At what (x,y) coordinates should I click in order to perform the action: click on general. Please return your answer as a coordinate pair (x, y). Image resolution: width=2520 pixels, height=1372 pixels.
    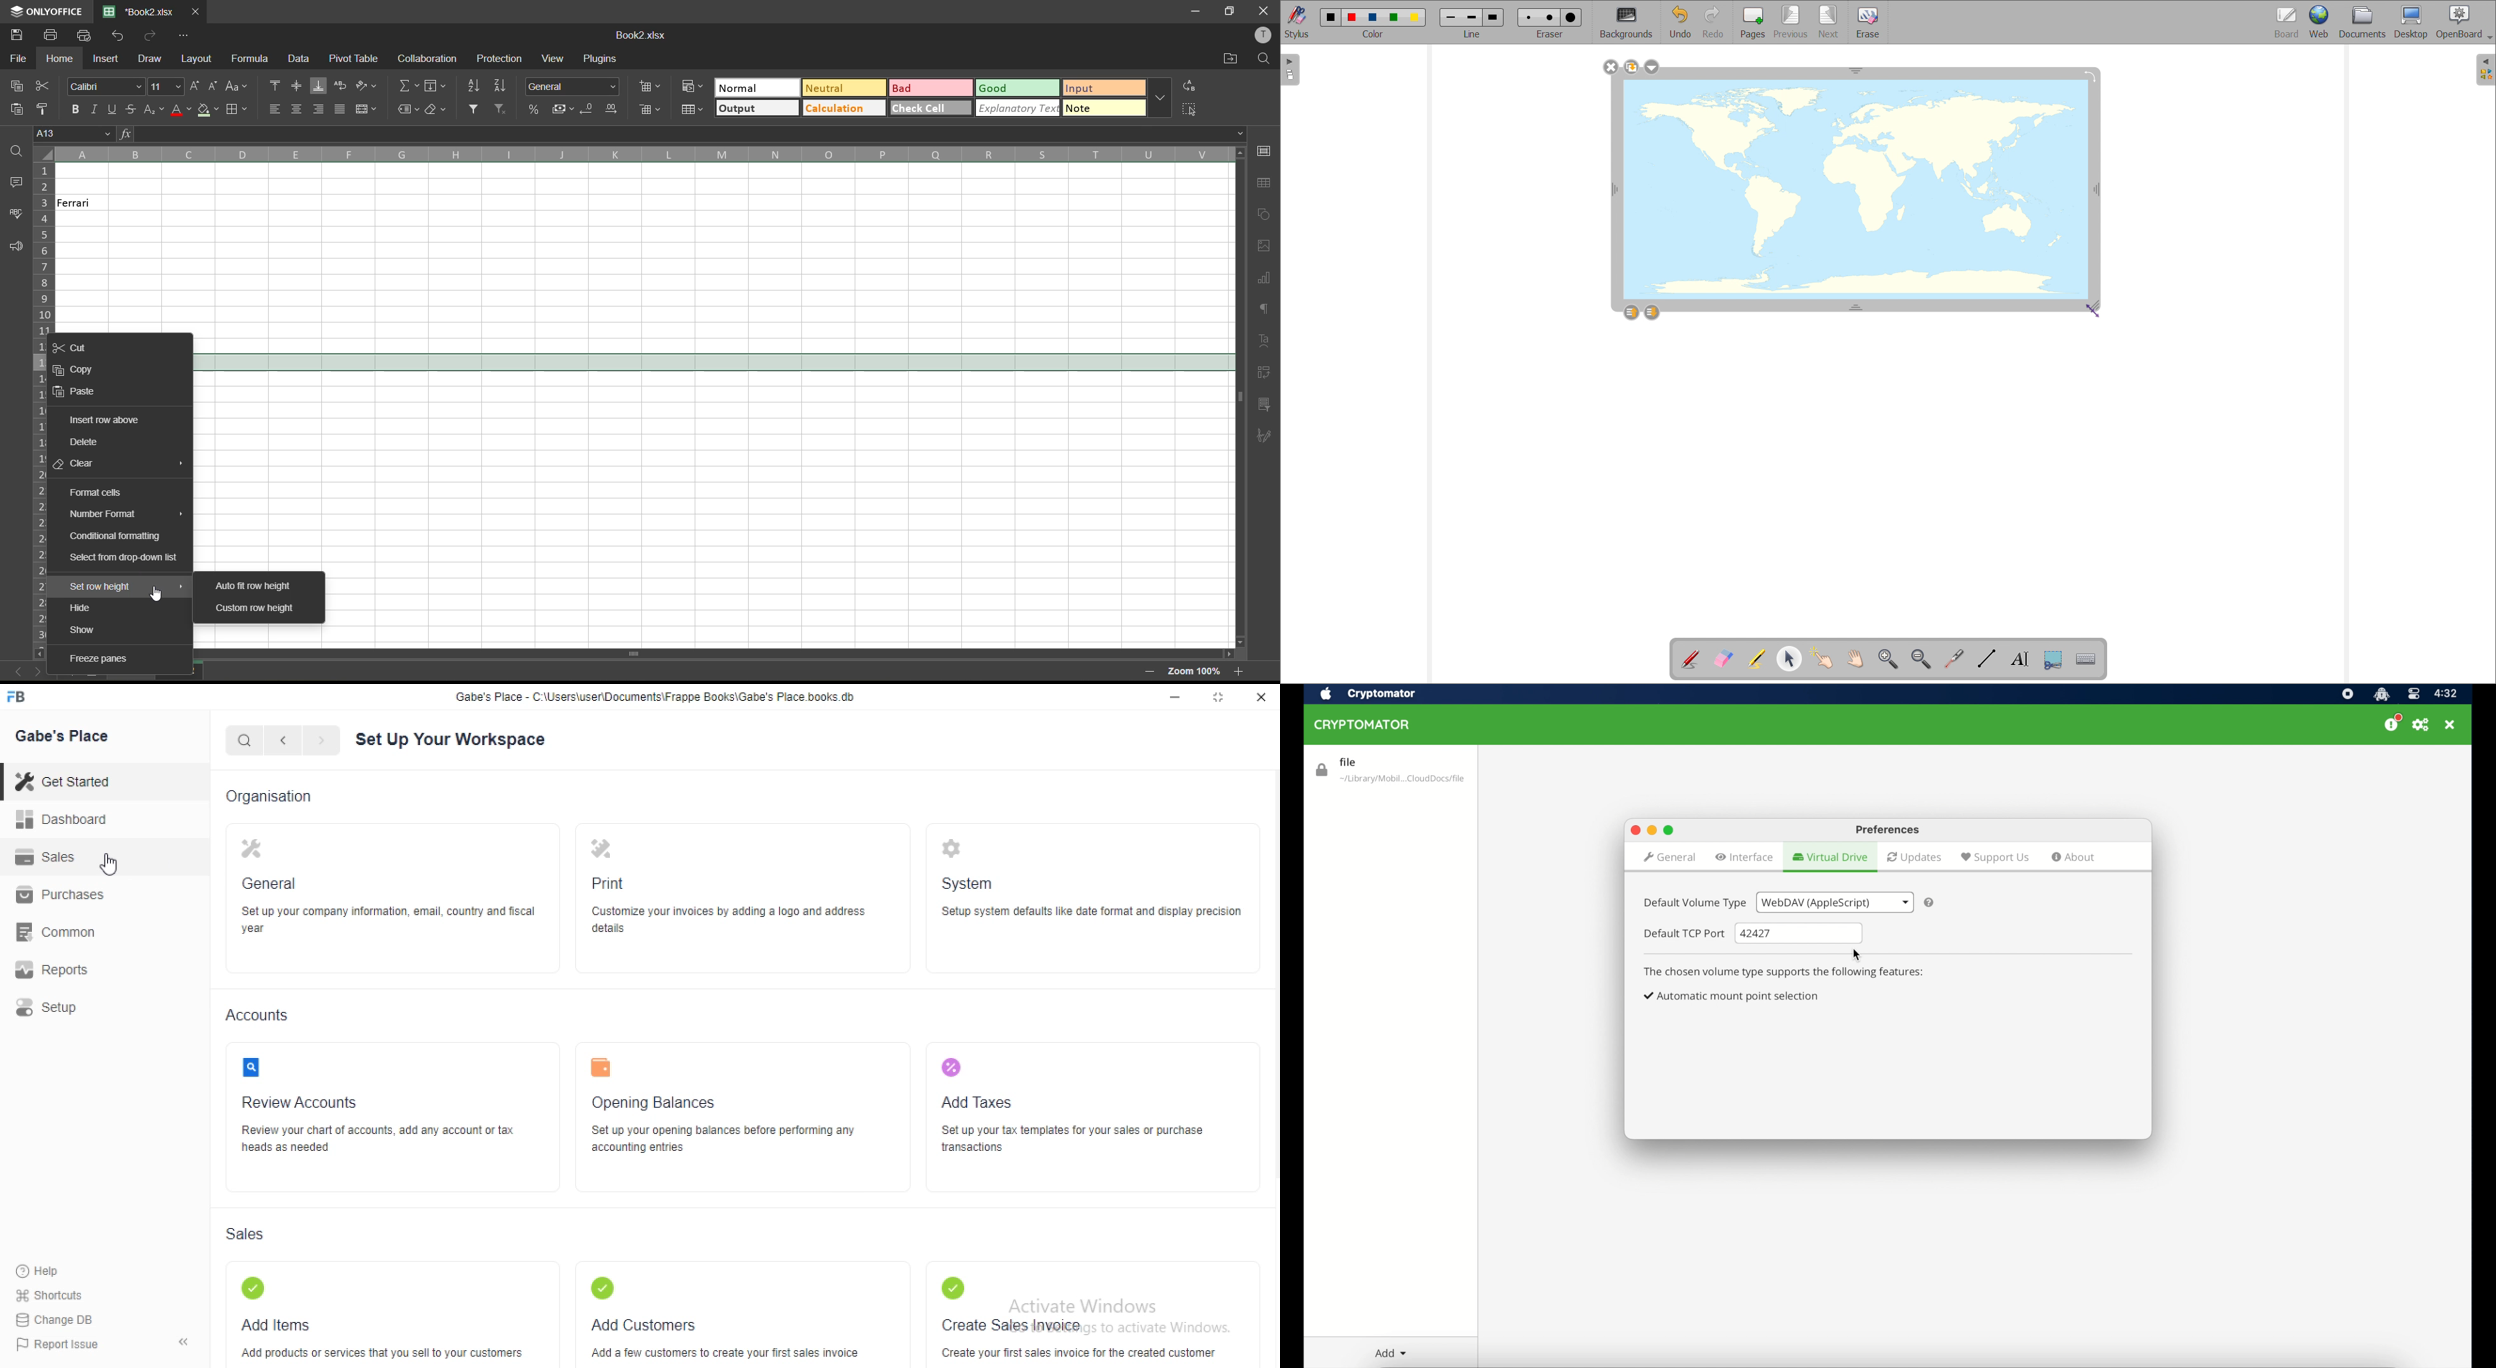
    Looking at the image, I should click on (269, 882).